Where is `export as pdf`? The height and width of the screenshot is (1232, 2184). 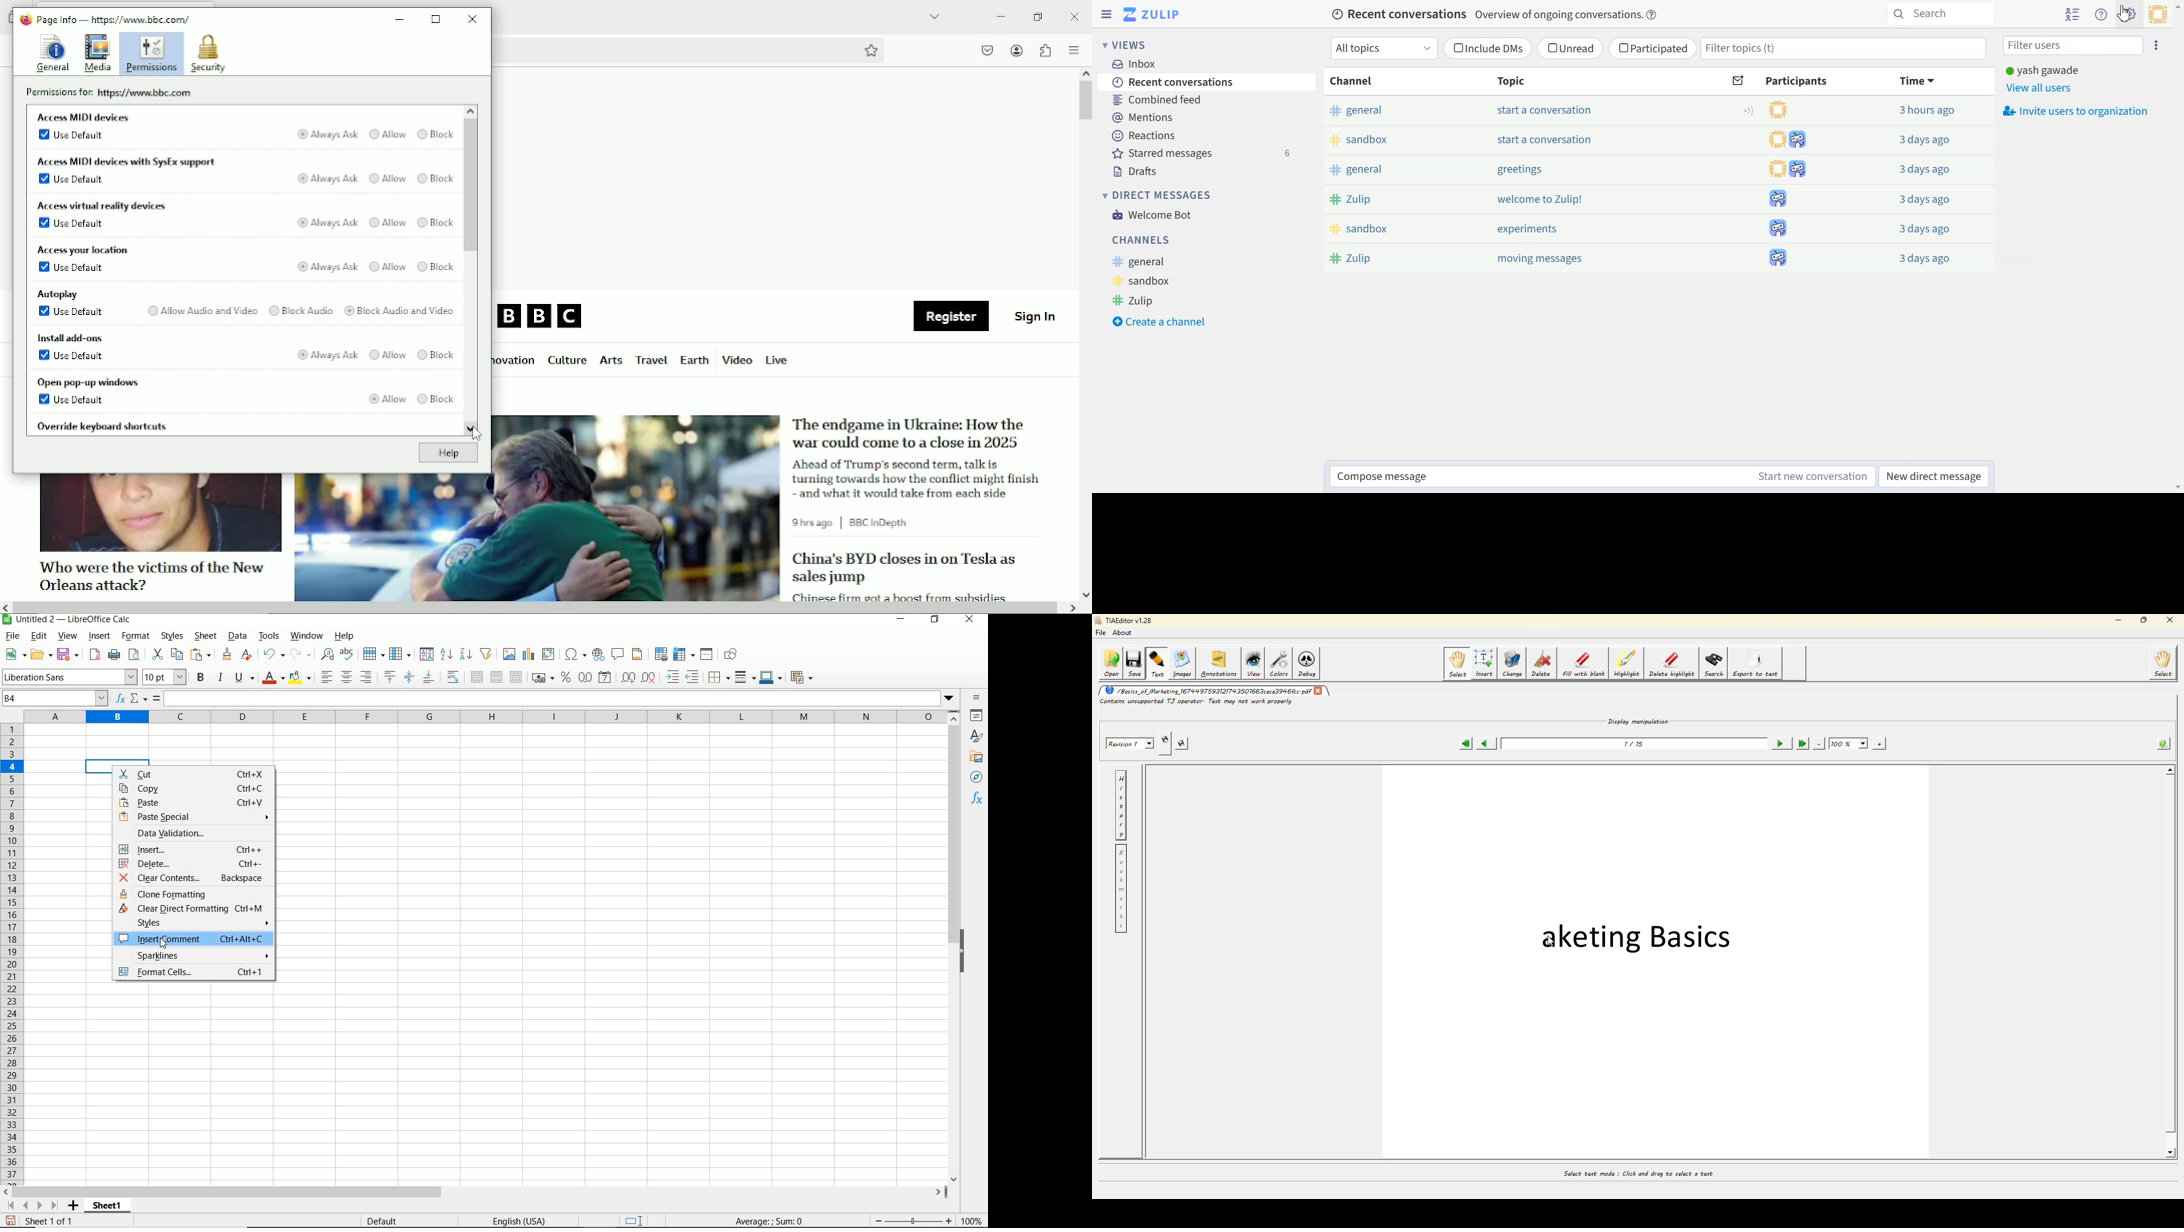 export as pdf is located at coordinates (93, 655).